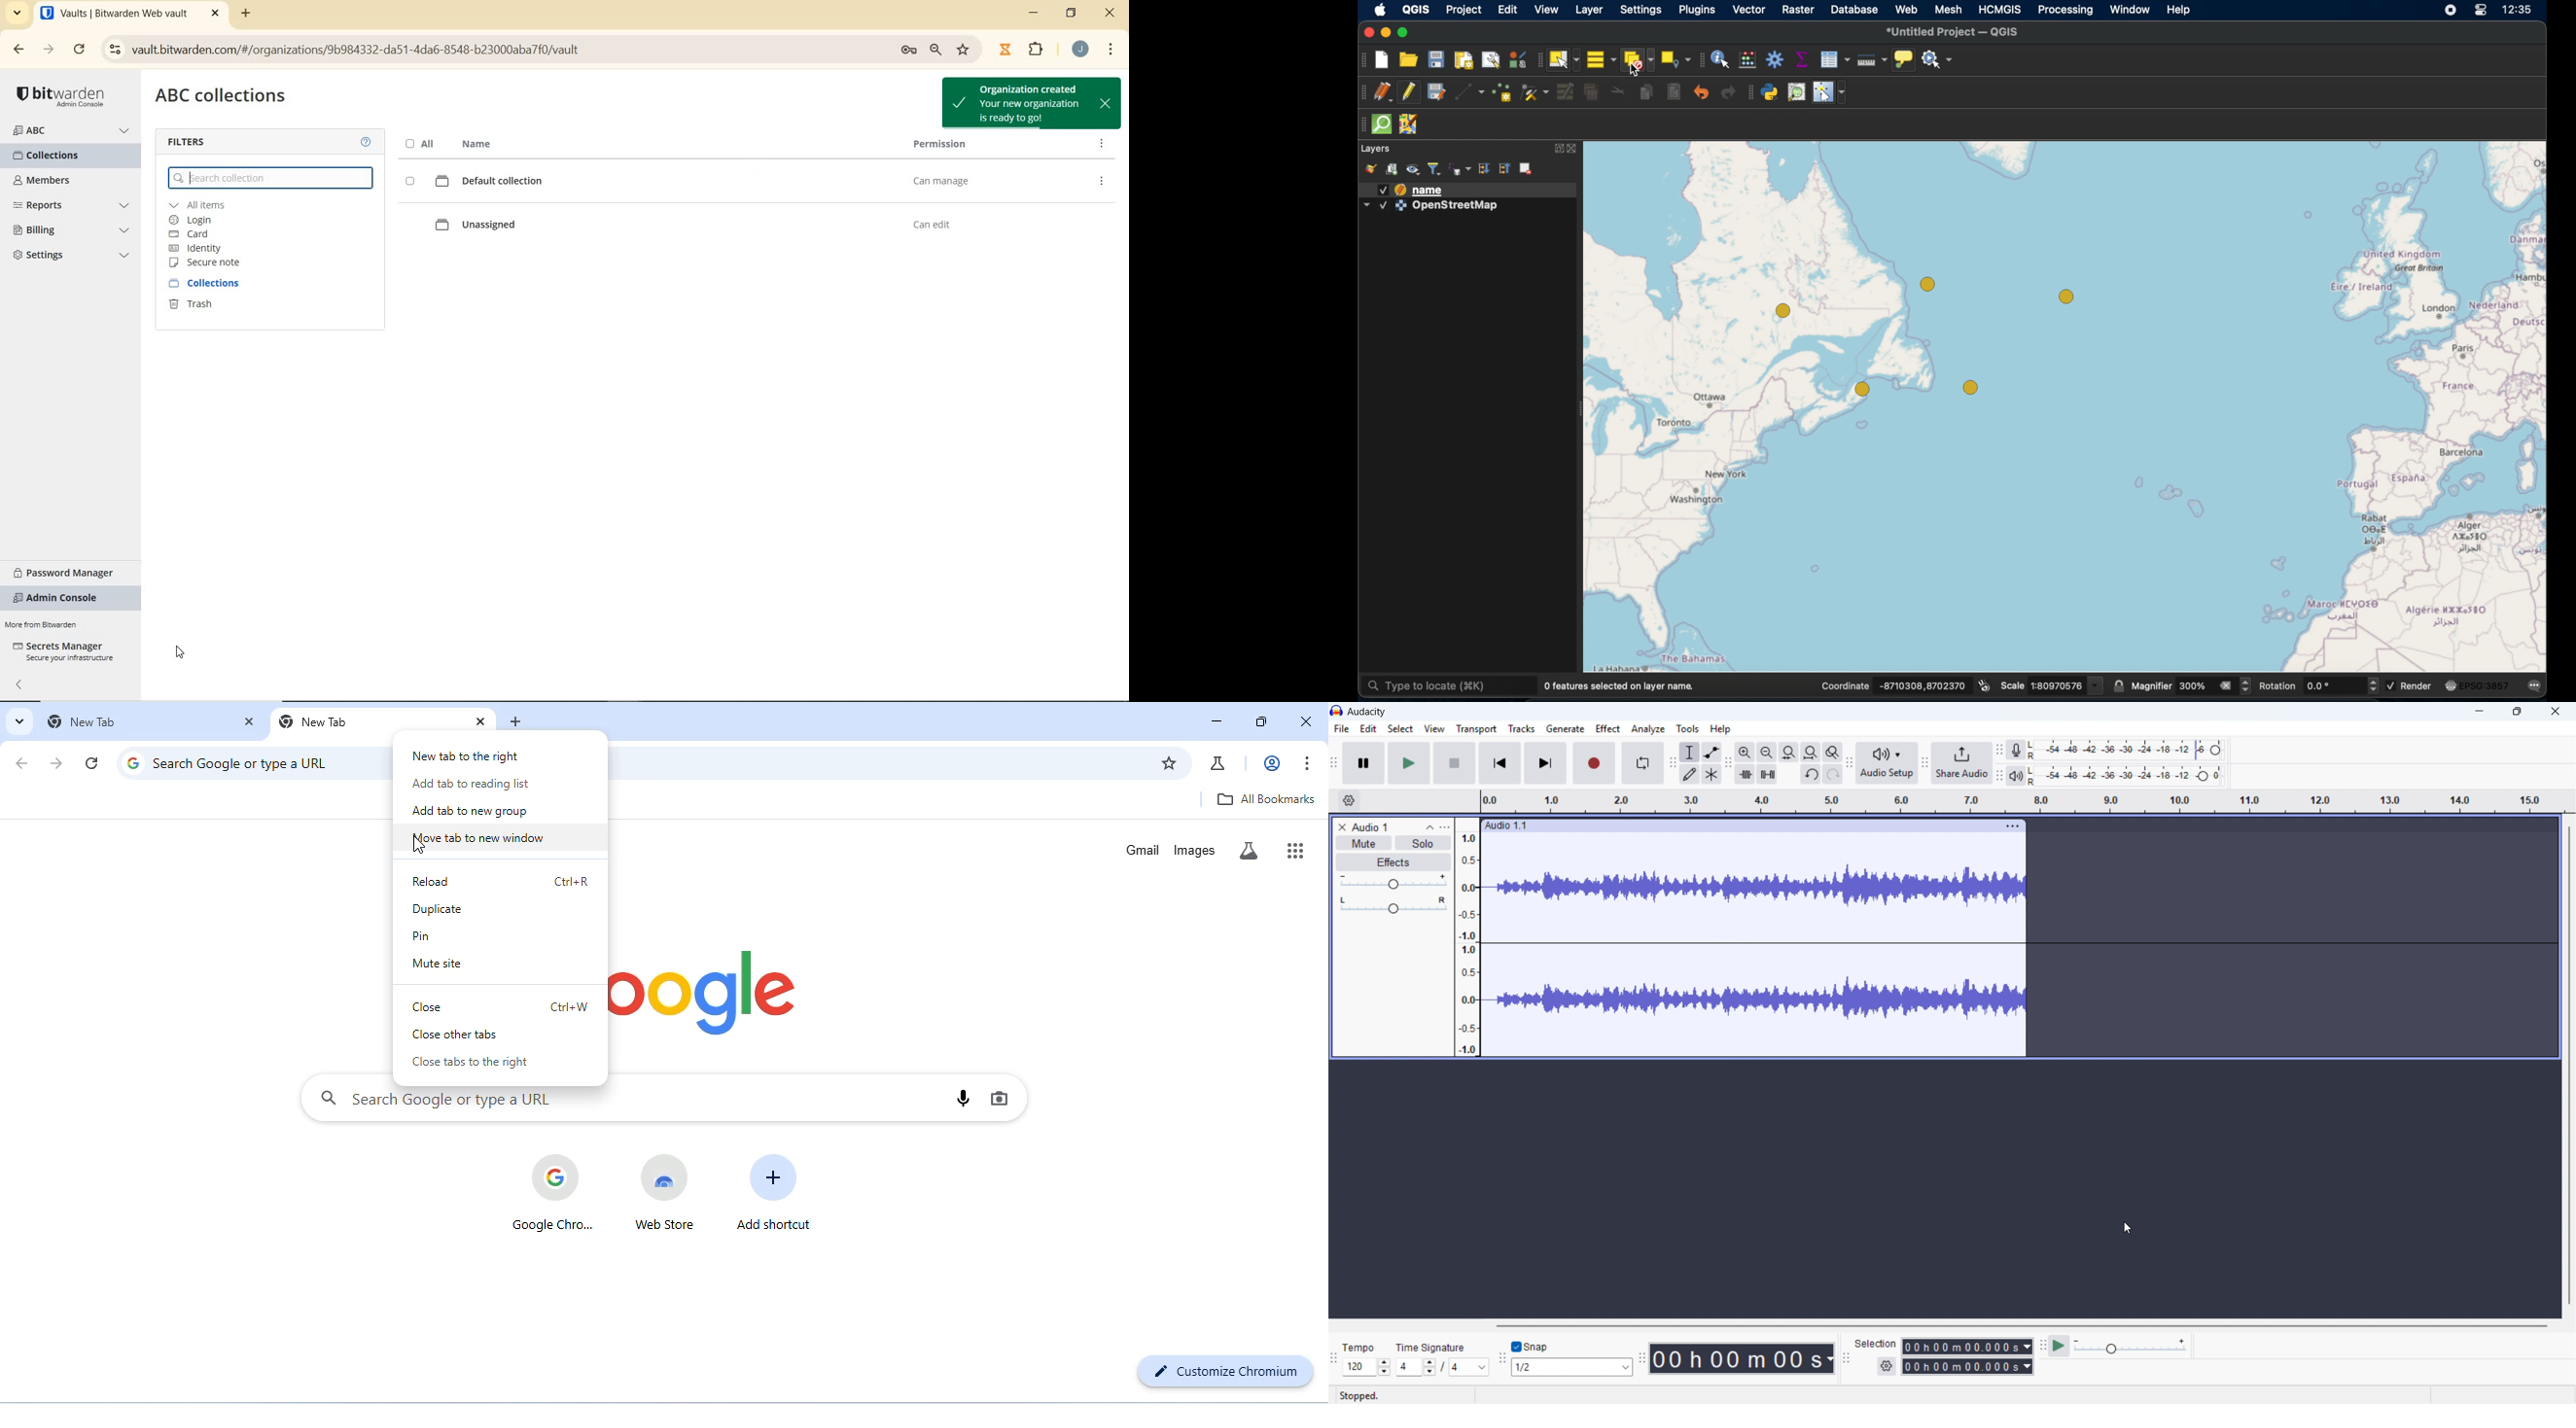 This screenshot has width=2576, height=1428. I want to click on Selection end time , so click(1967, 1366).